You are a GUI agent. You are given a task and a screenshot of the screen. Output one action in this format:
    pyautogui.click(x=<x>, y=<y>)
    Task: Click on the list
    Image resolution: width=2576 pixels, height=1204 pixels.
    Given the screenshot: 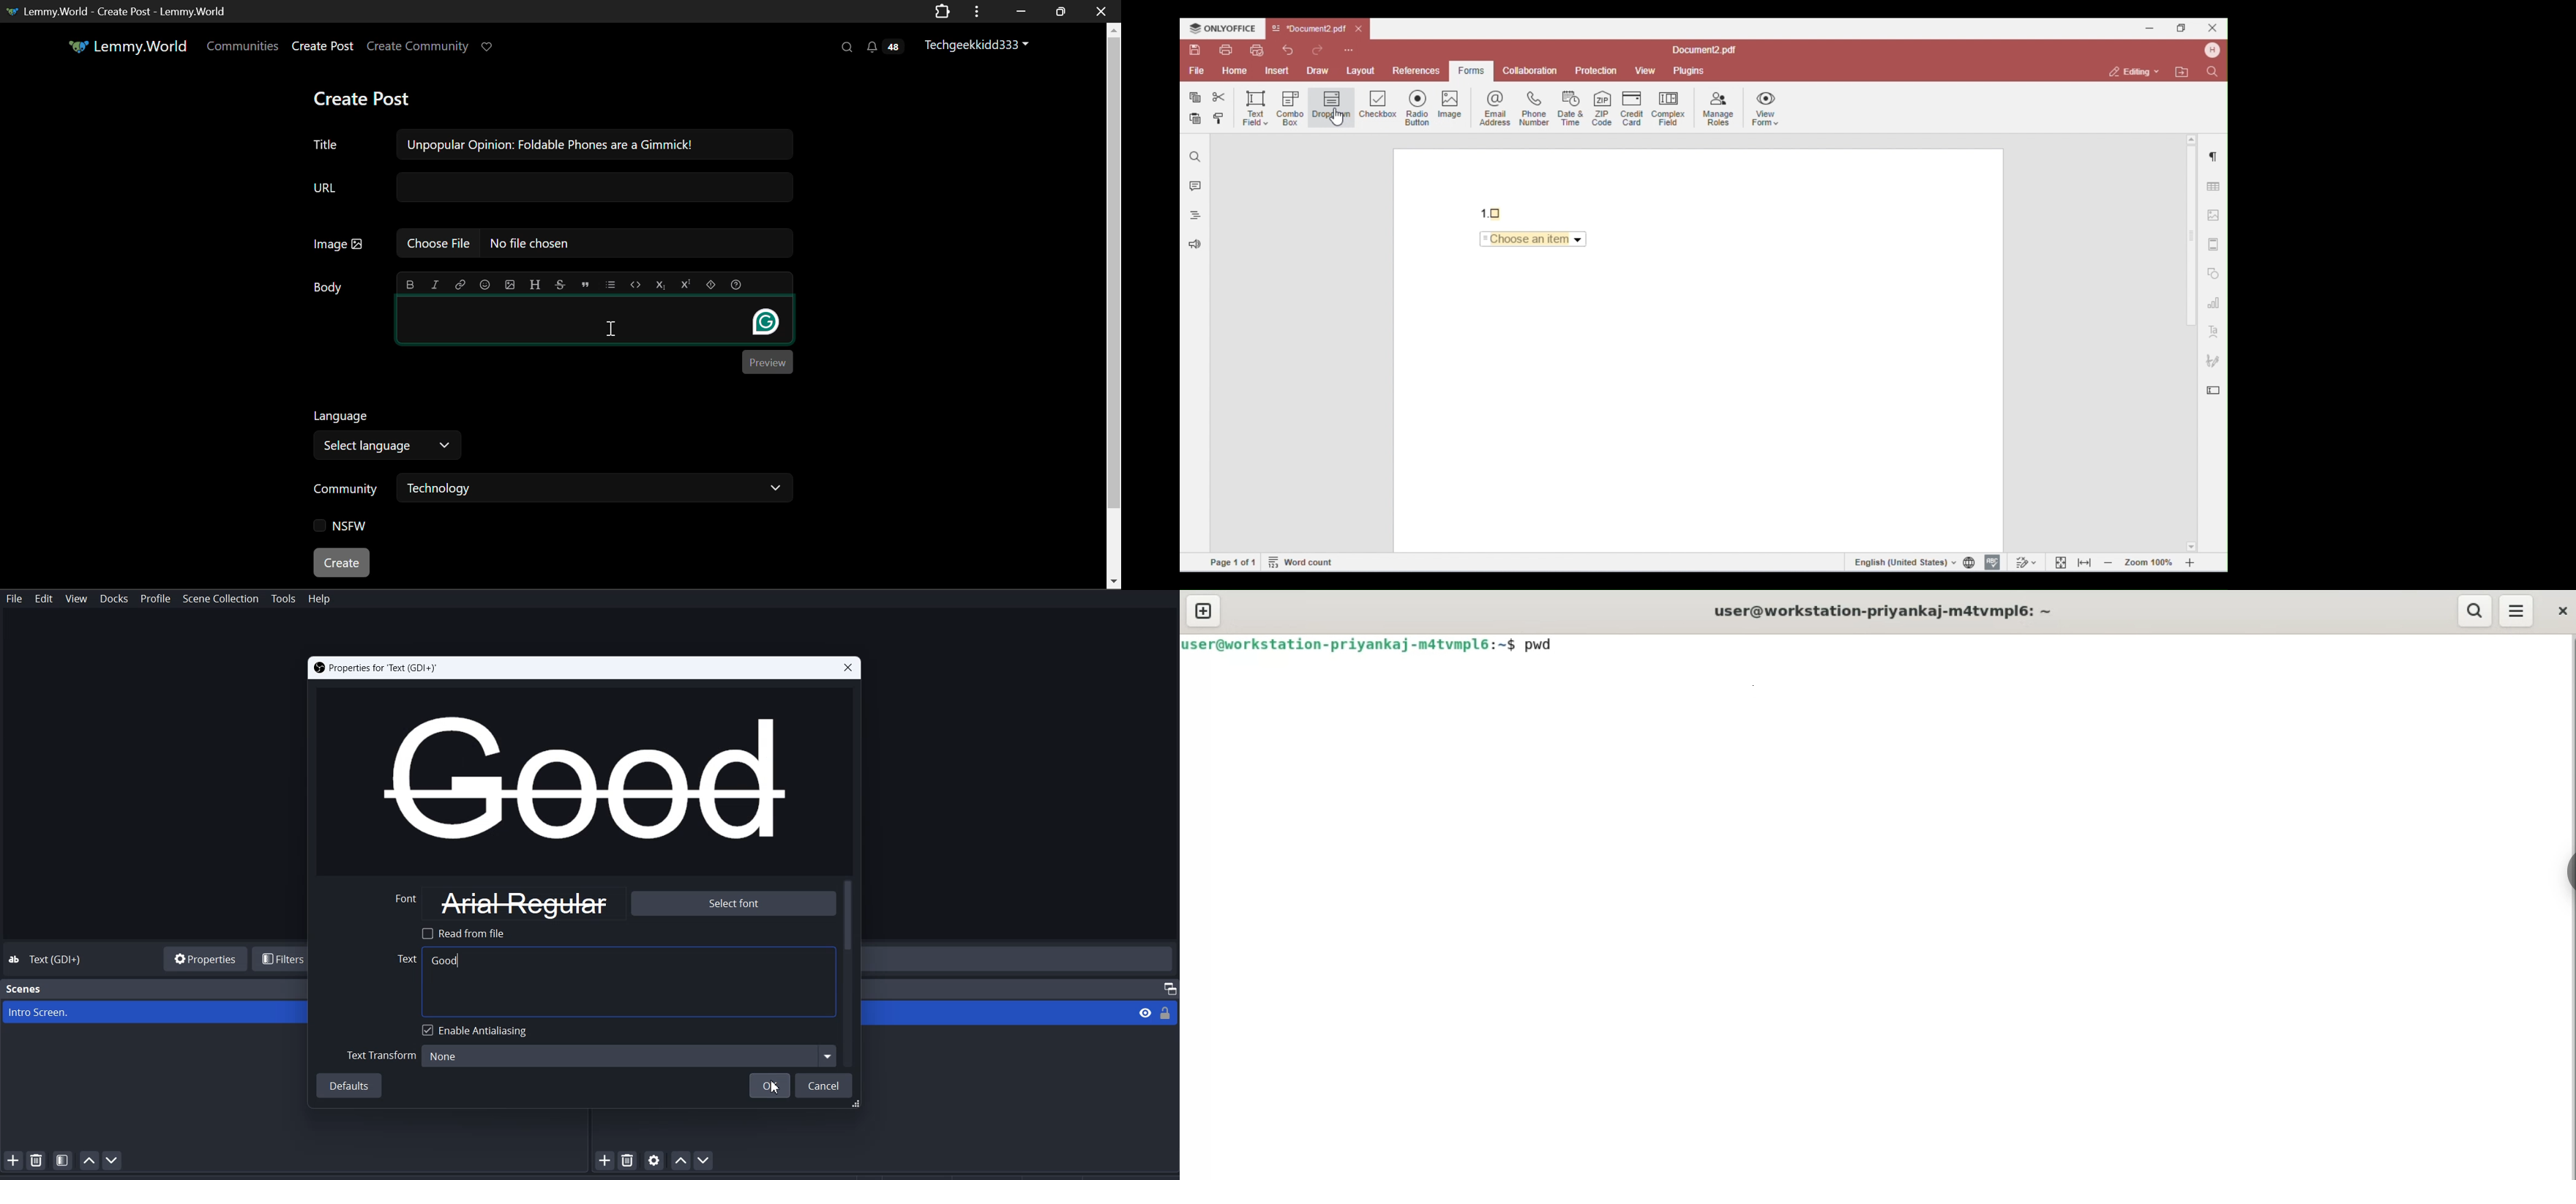 What is the action you would take?
    pyautogui.click(x=612, y=283)
    